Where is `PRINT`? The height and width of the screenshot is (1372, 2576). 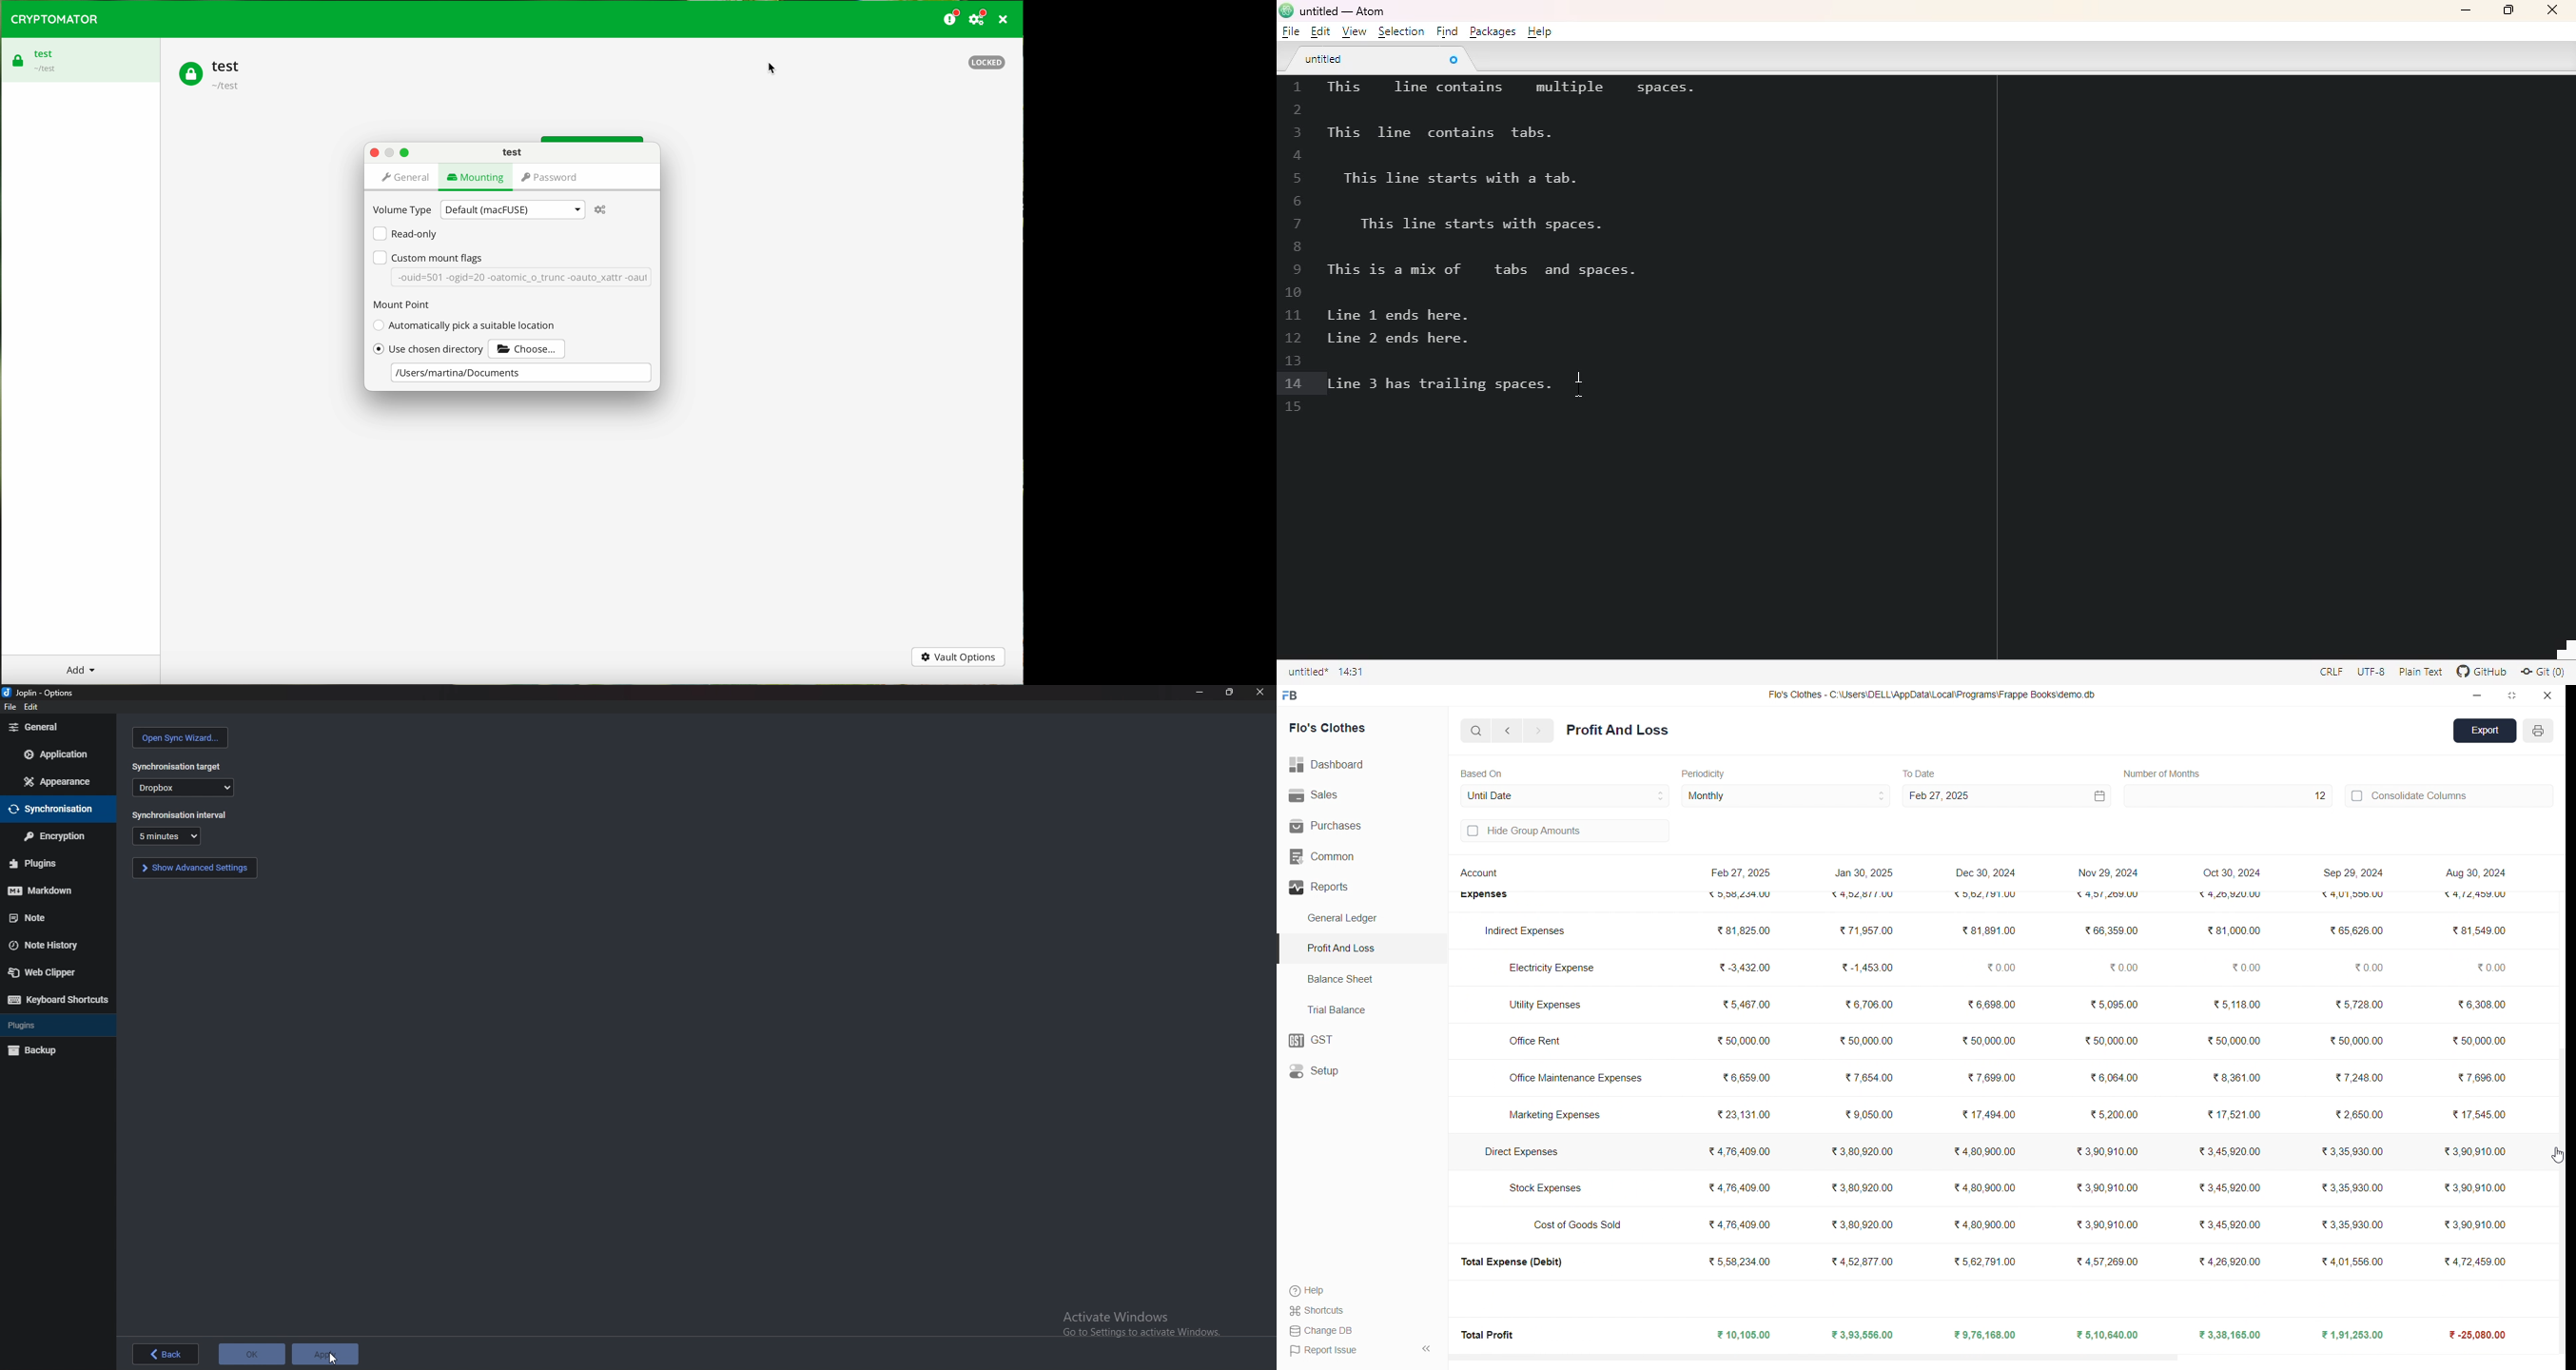 PRINT is located at coordinates (2539, 733).